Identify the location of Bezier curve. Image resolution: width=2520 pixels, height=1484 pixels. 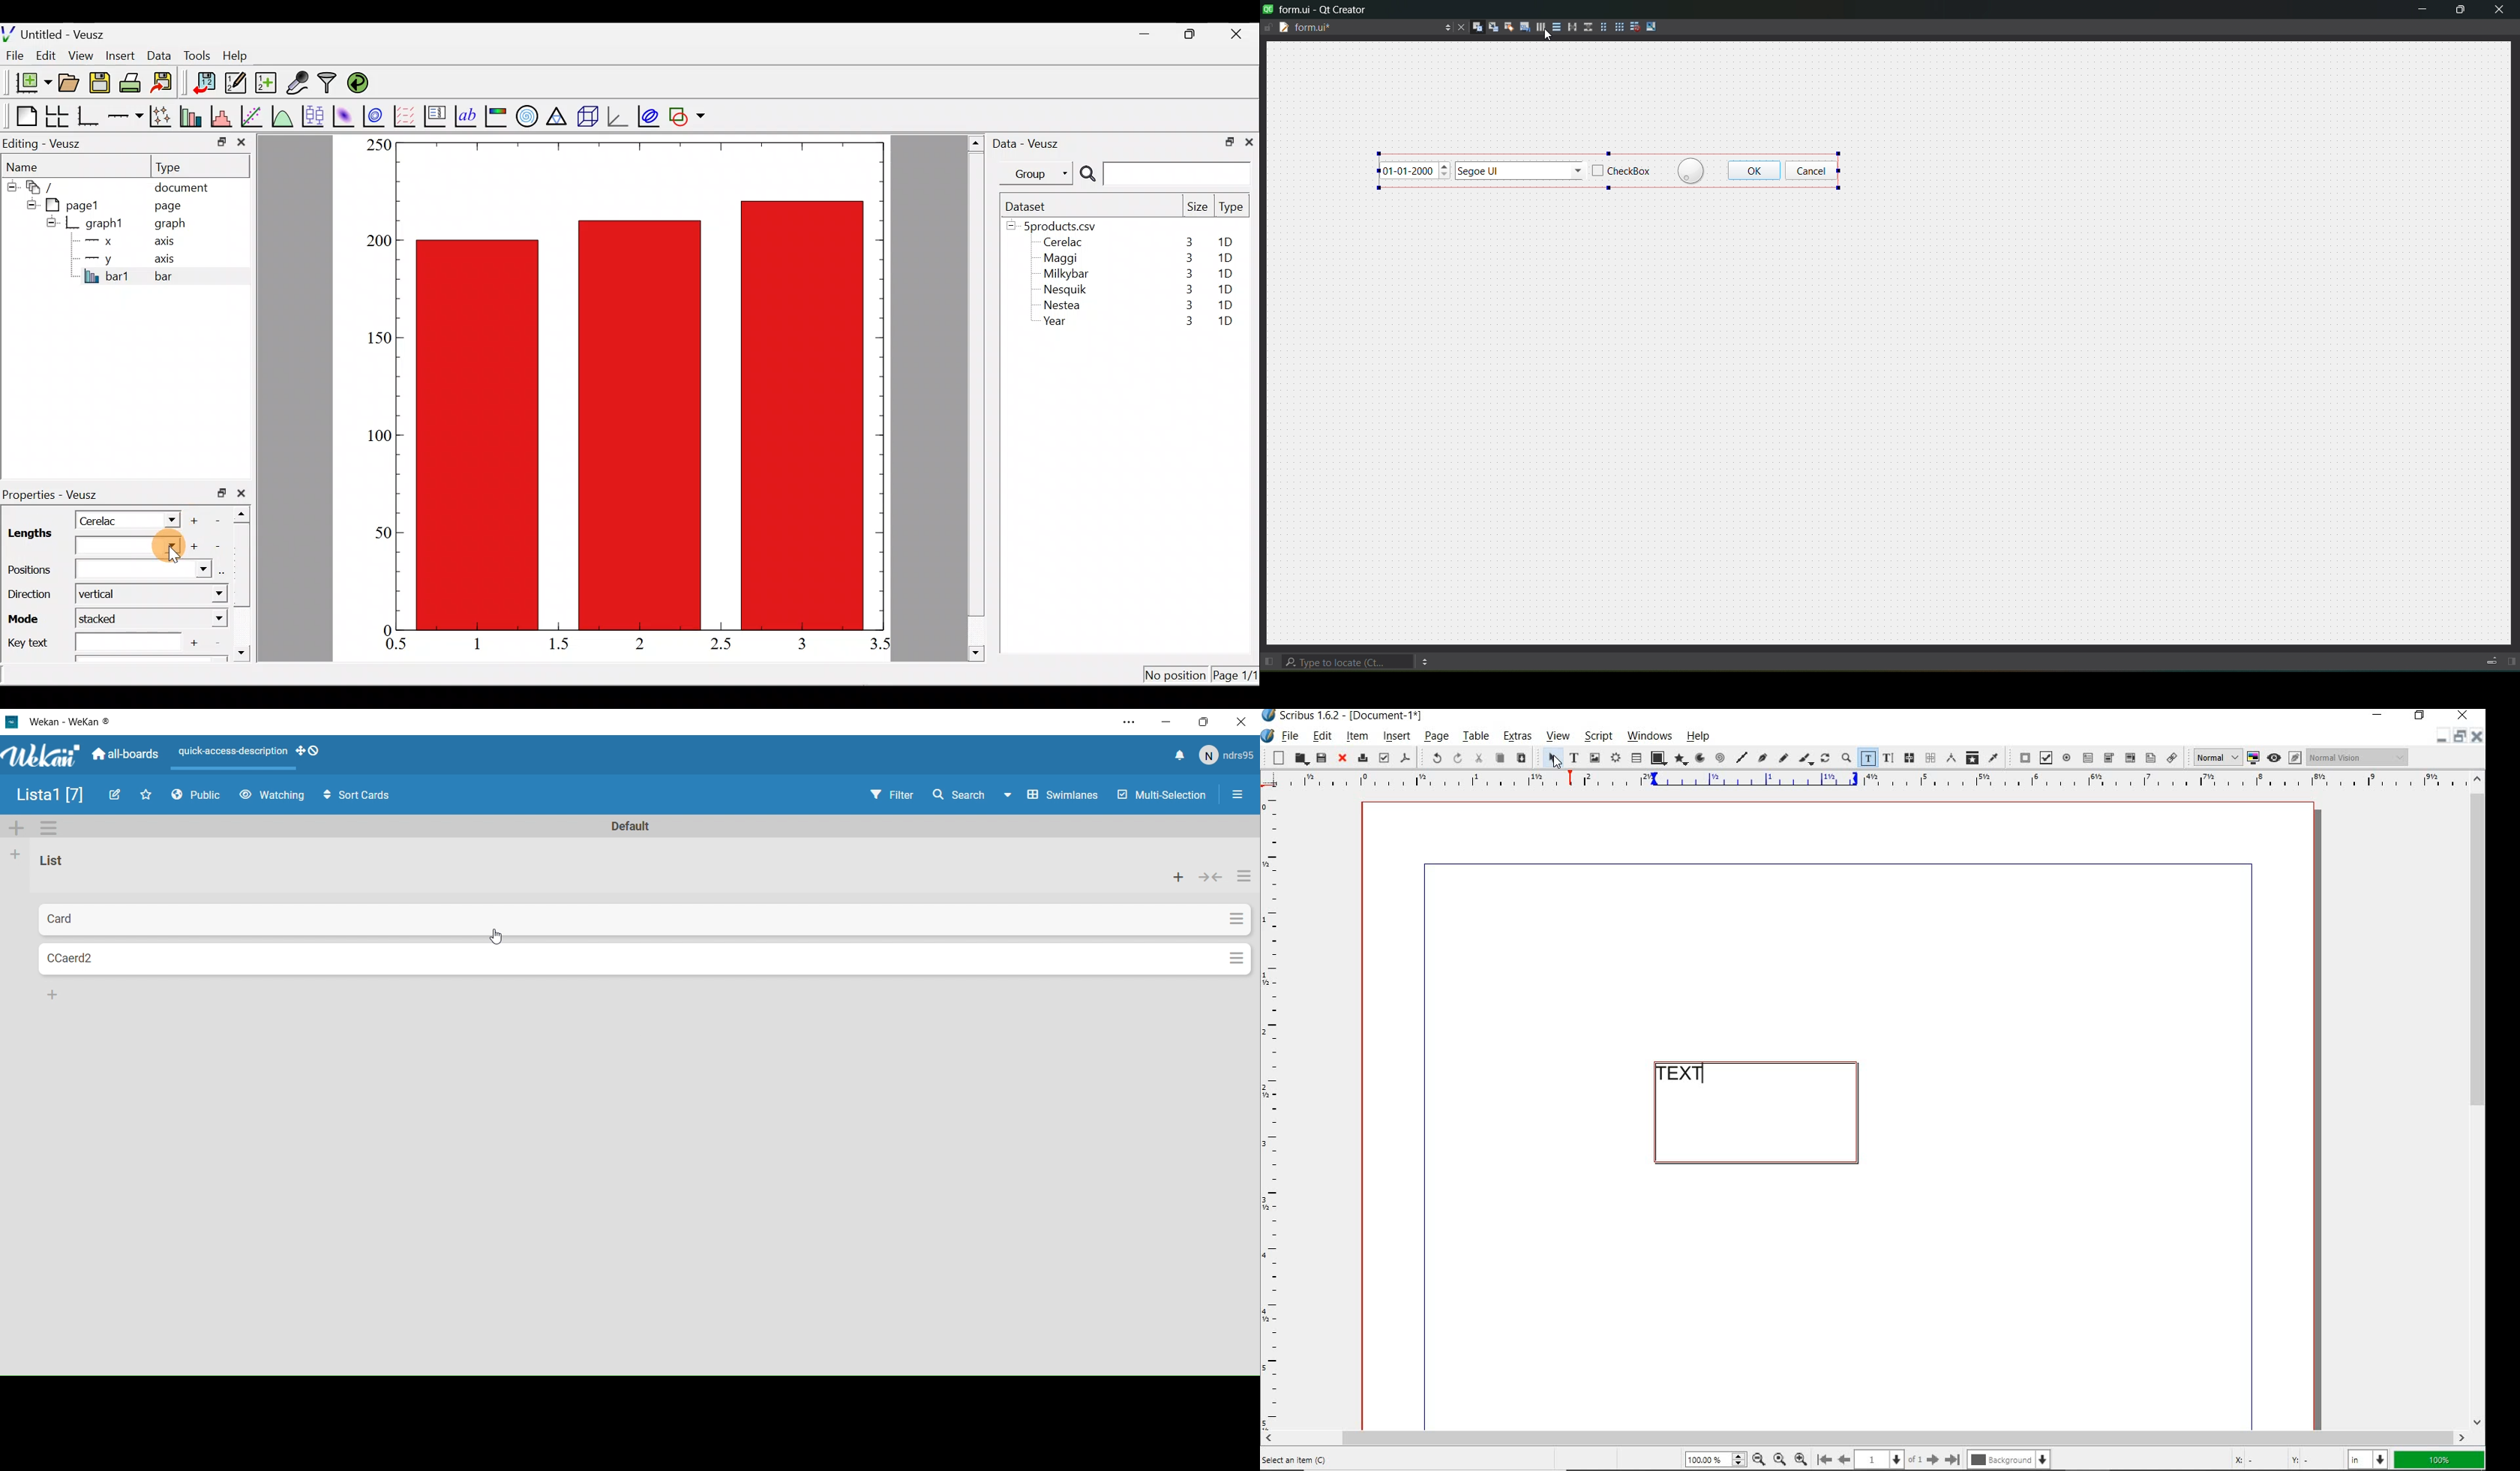
(1762, 757).